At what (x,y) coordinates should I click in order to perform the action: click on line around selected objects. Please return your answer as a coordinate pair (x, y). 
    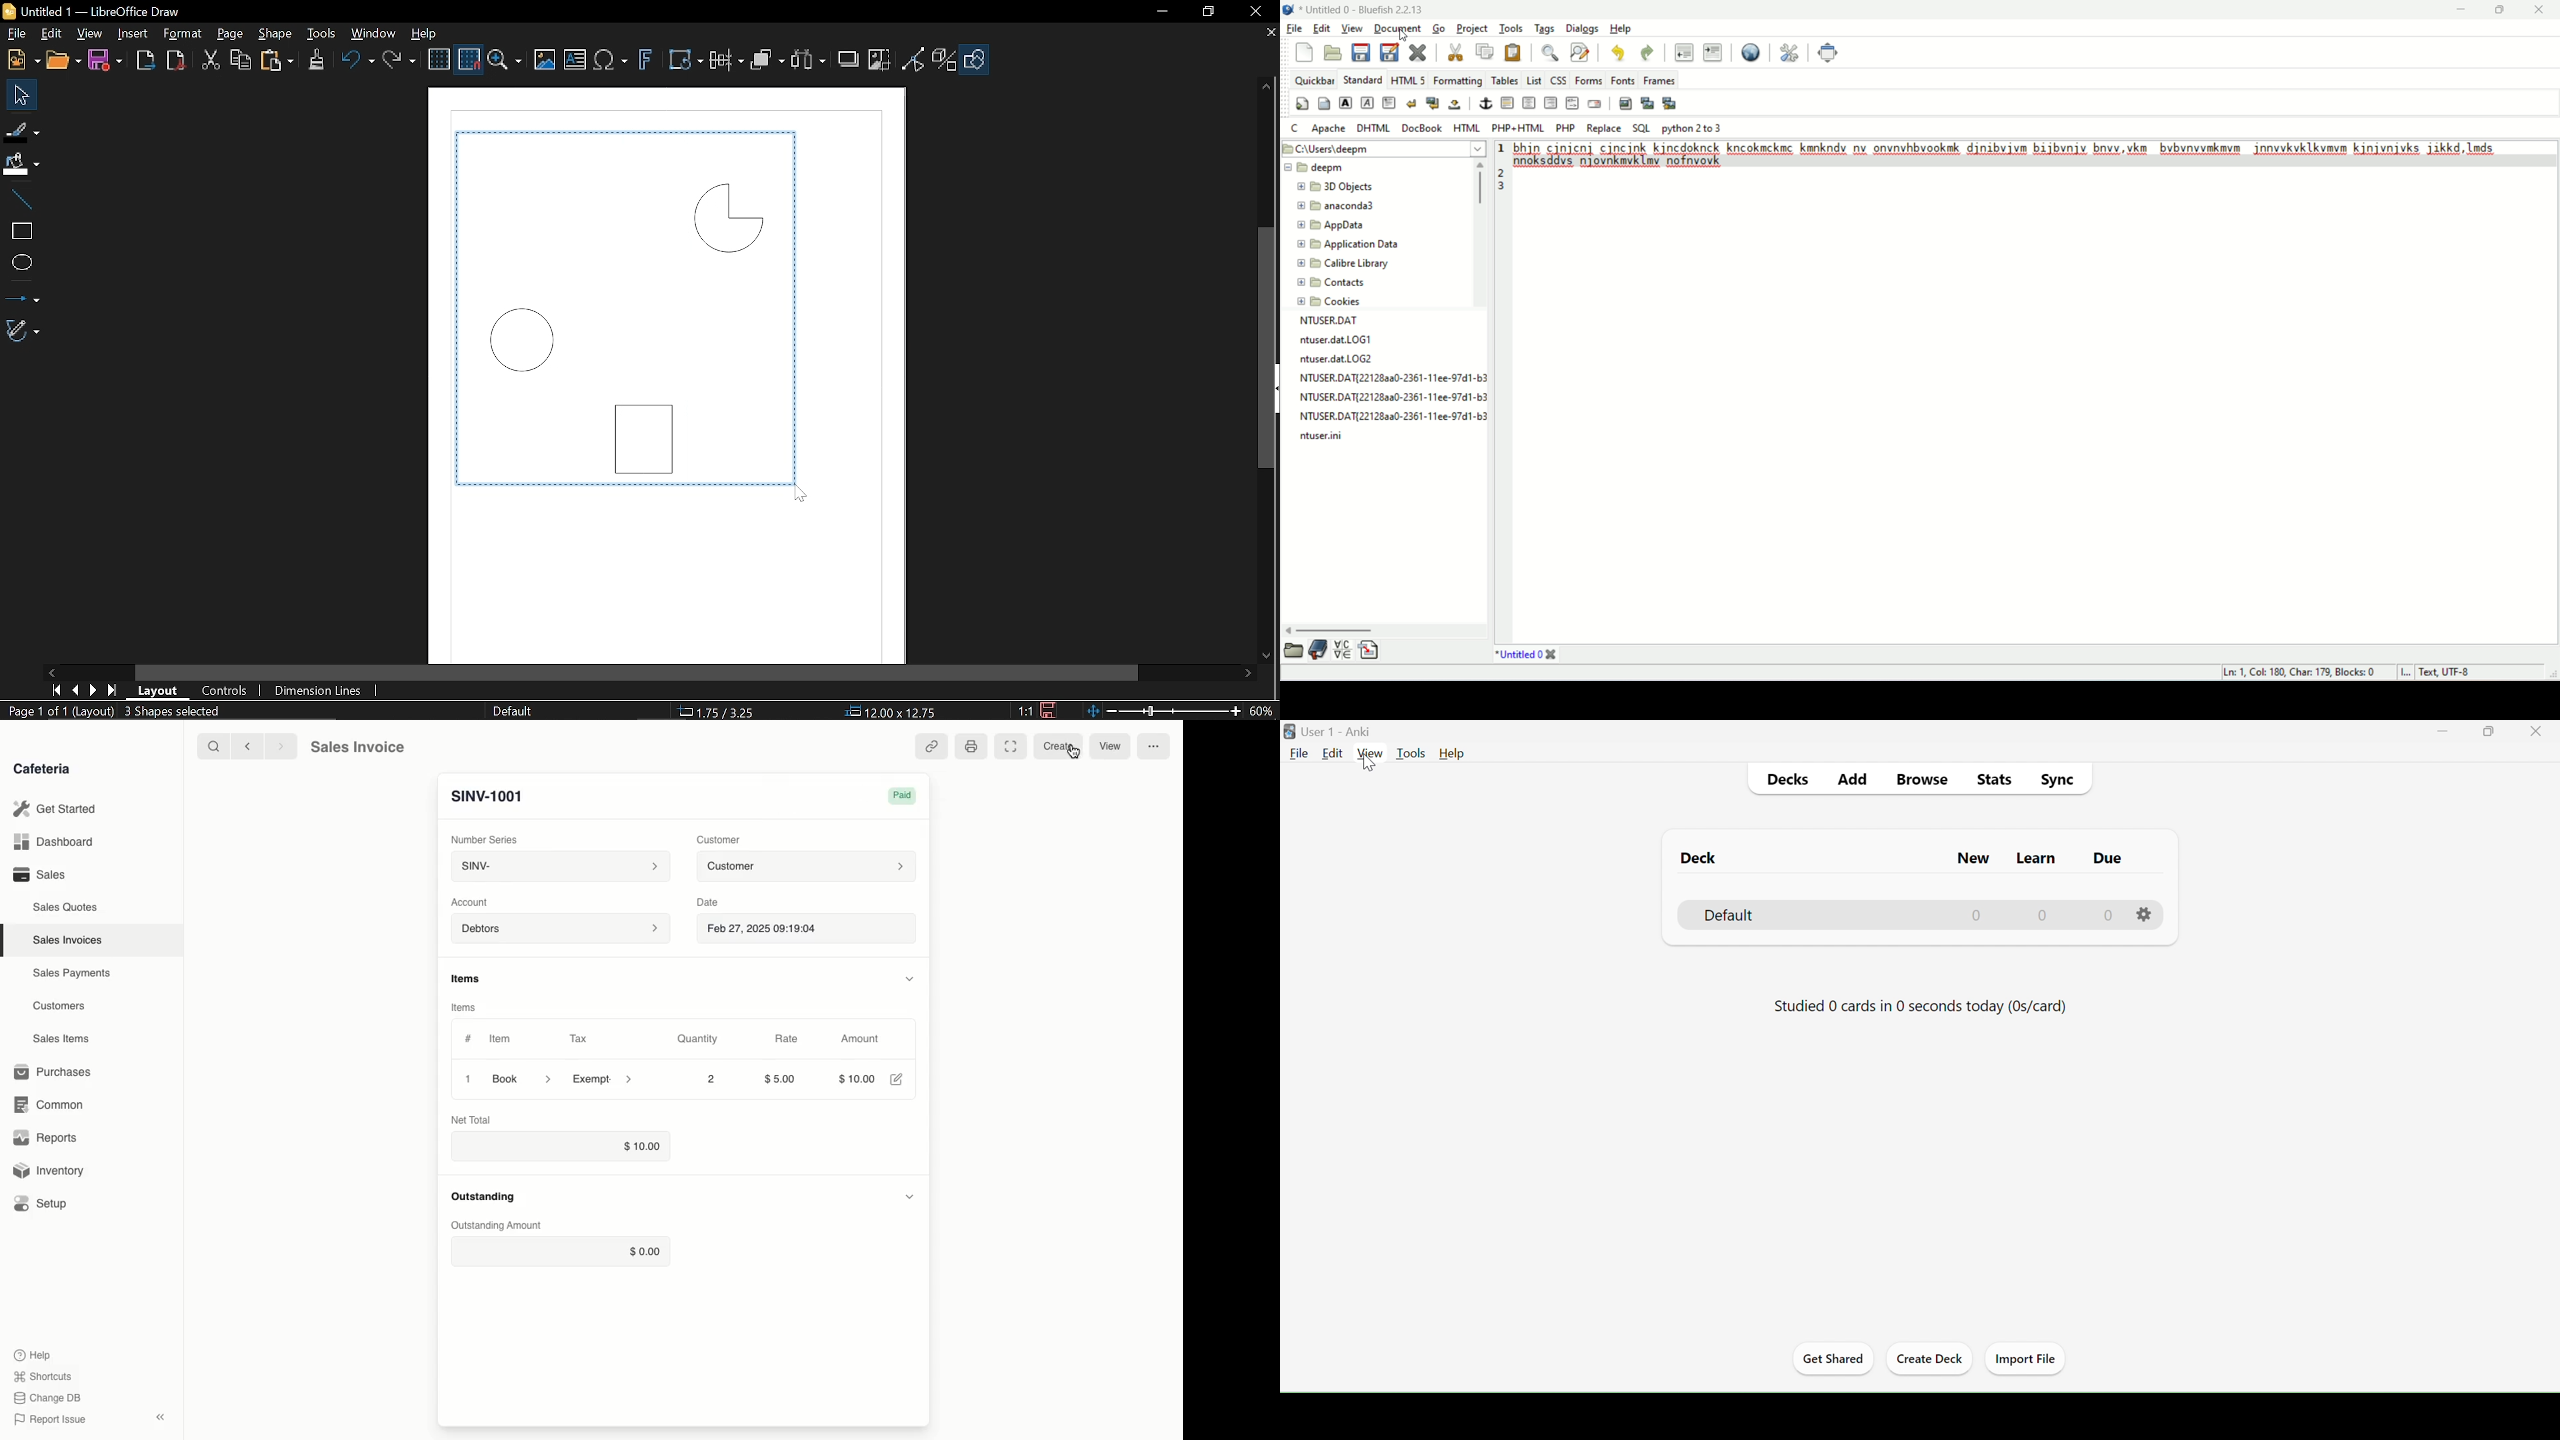
    Looking at the image, I should click on (628, 483).